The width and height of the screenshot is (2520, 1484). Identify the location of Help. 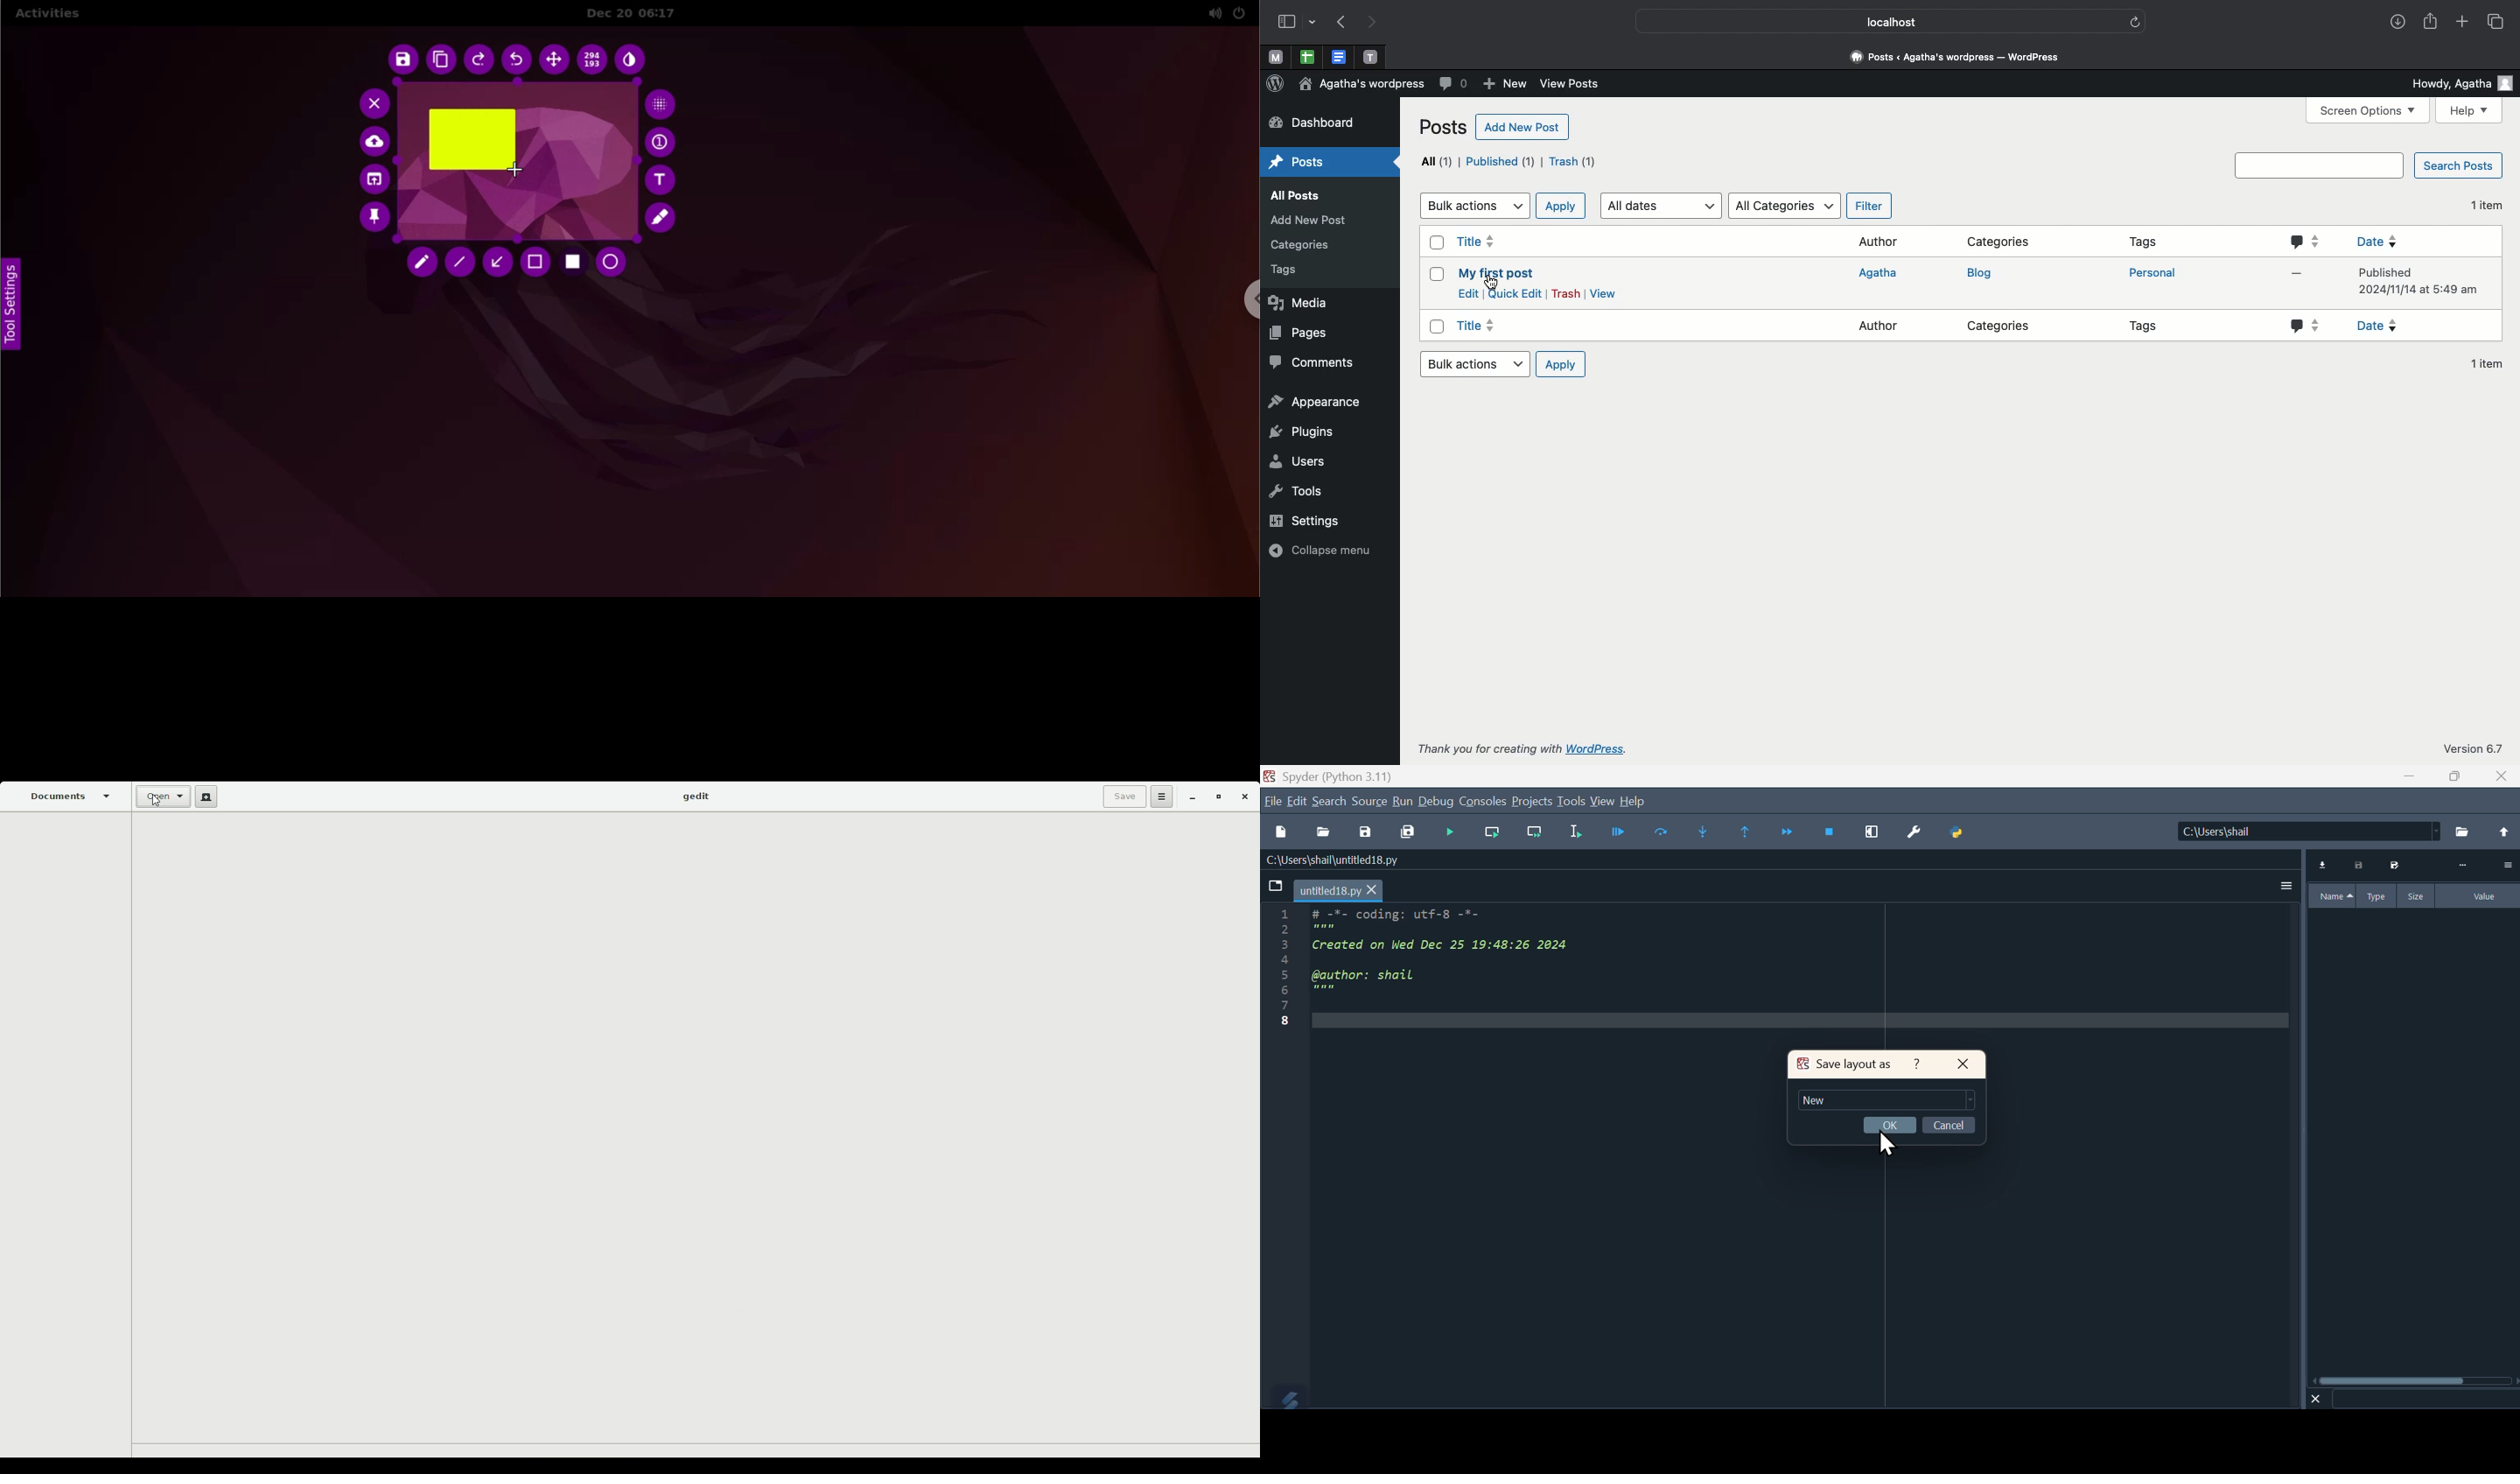
(1634, 801).